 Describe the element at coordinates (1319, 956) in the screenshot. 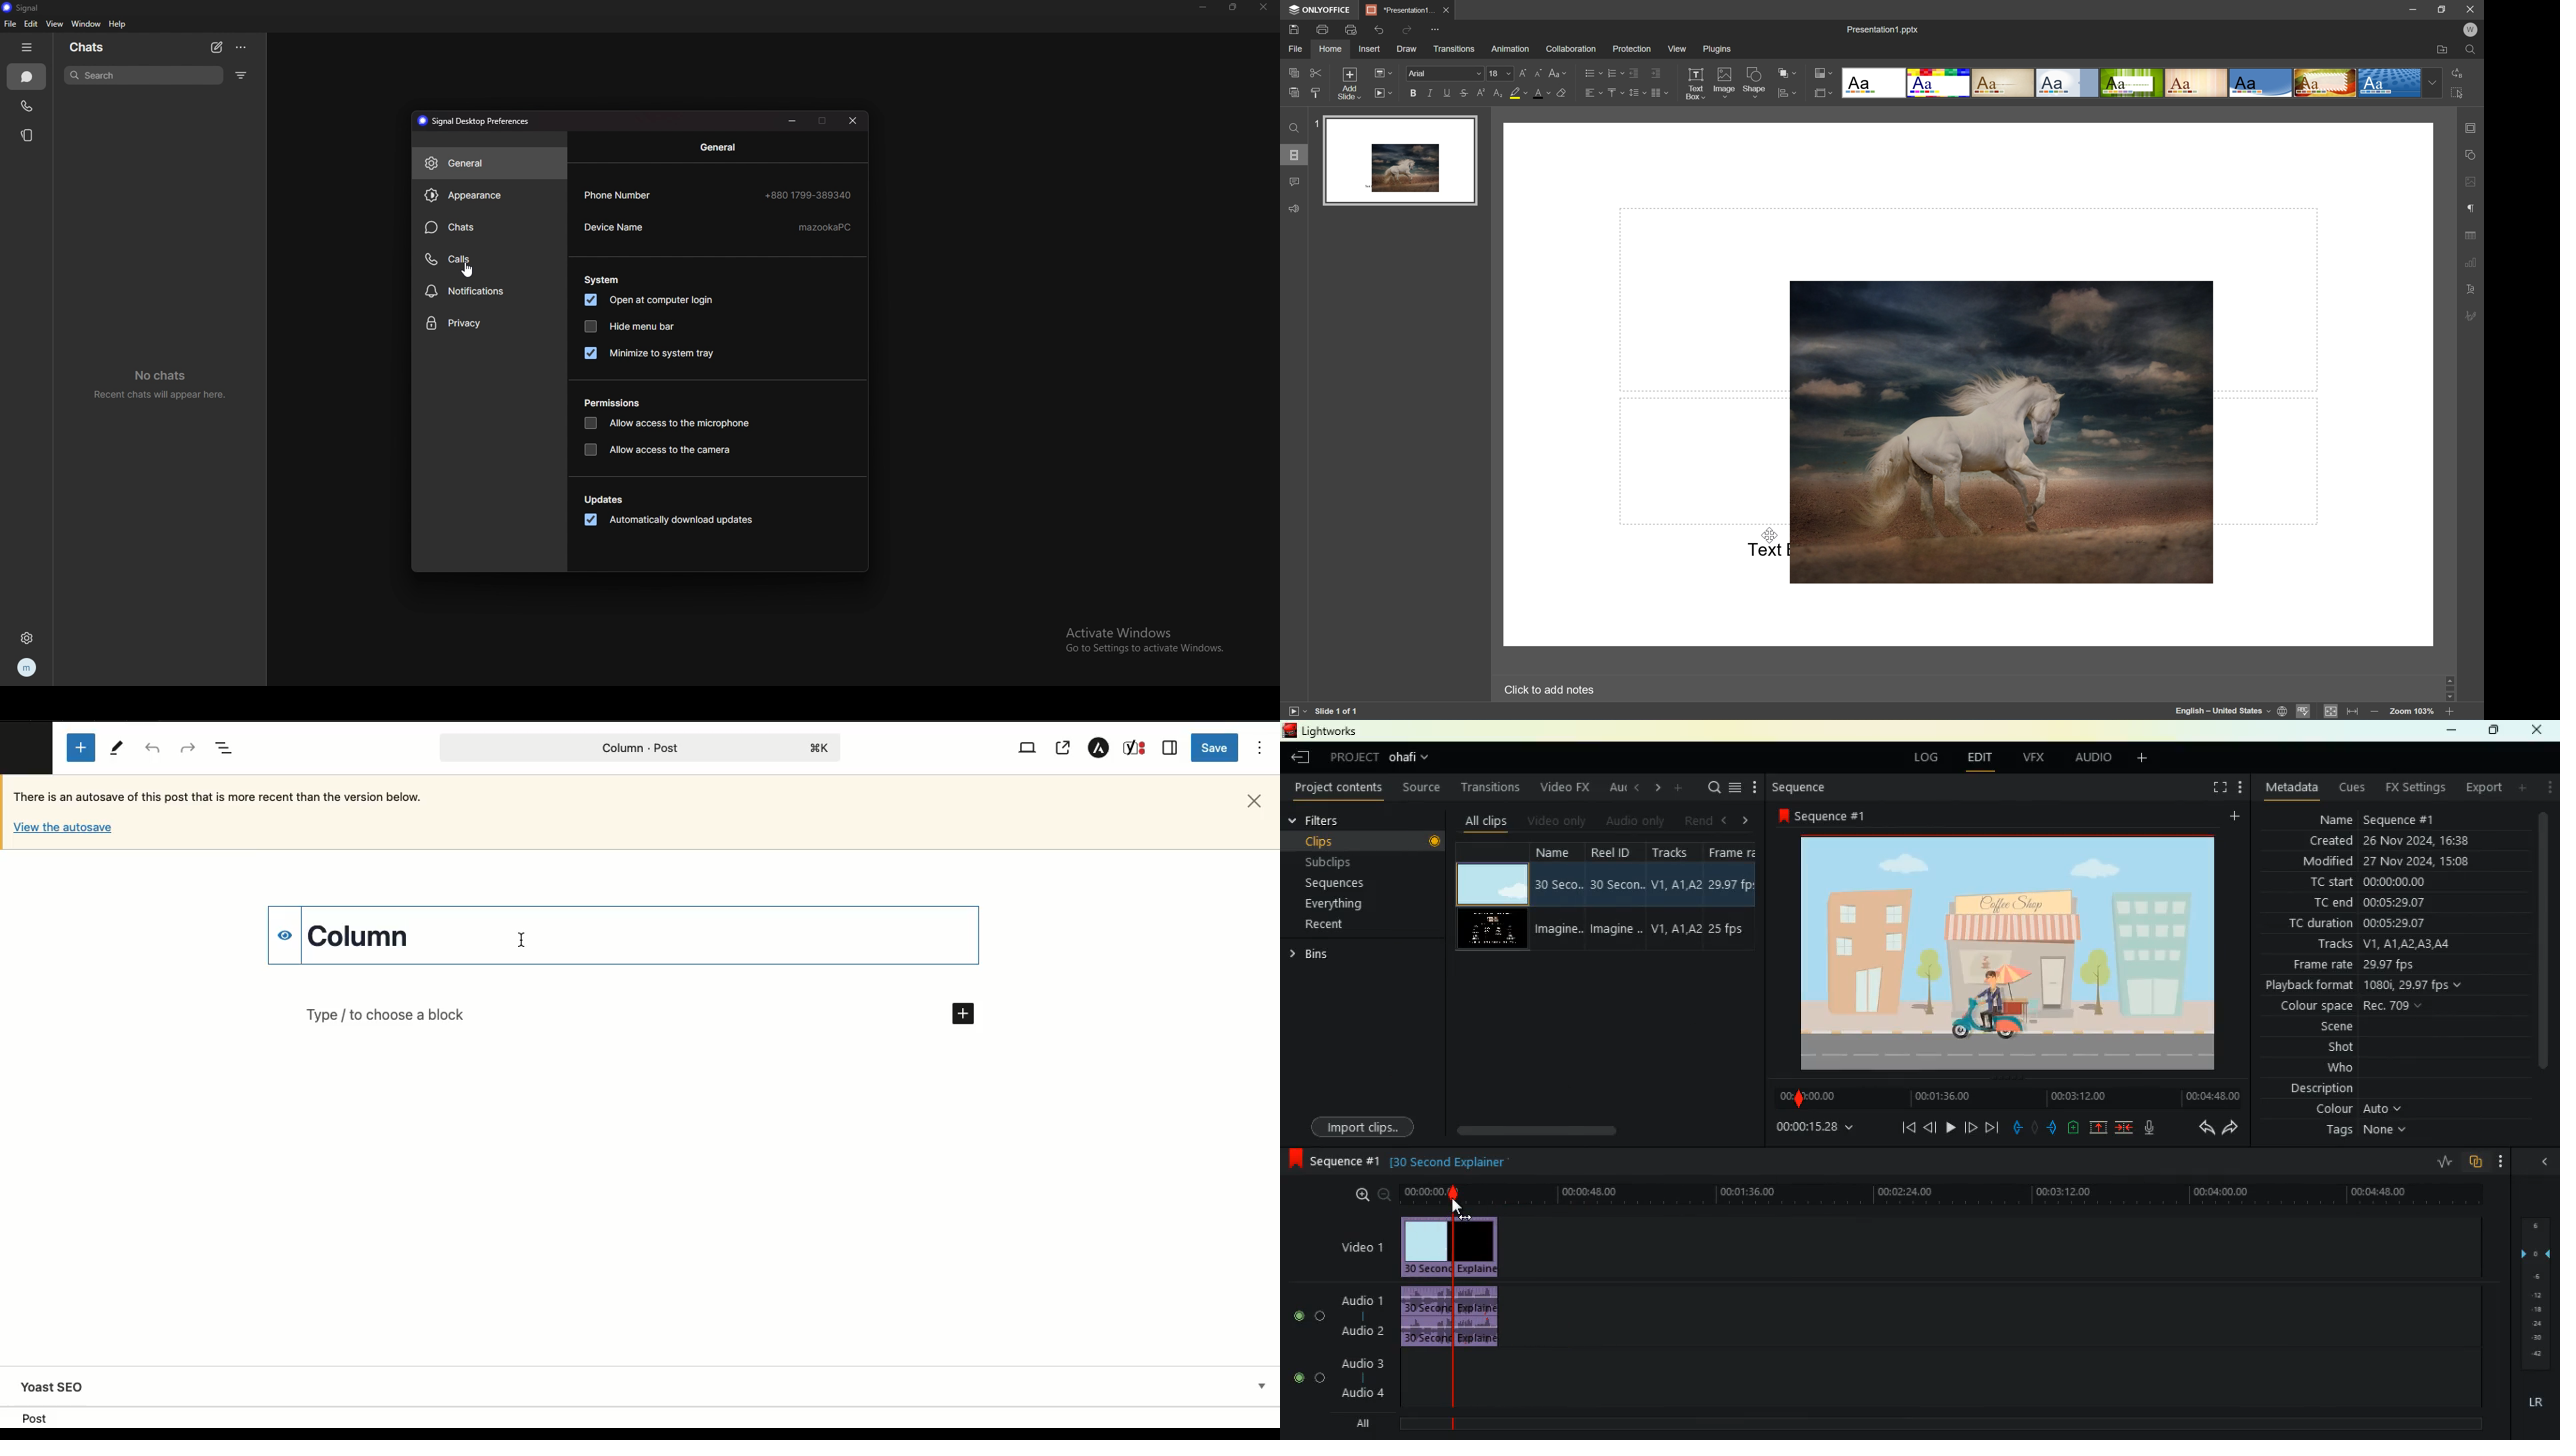

I see `bins` at that location.